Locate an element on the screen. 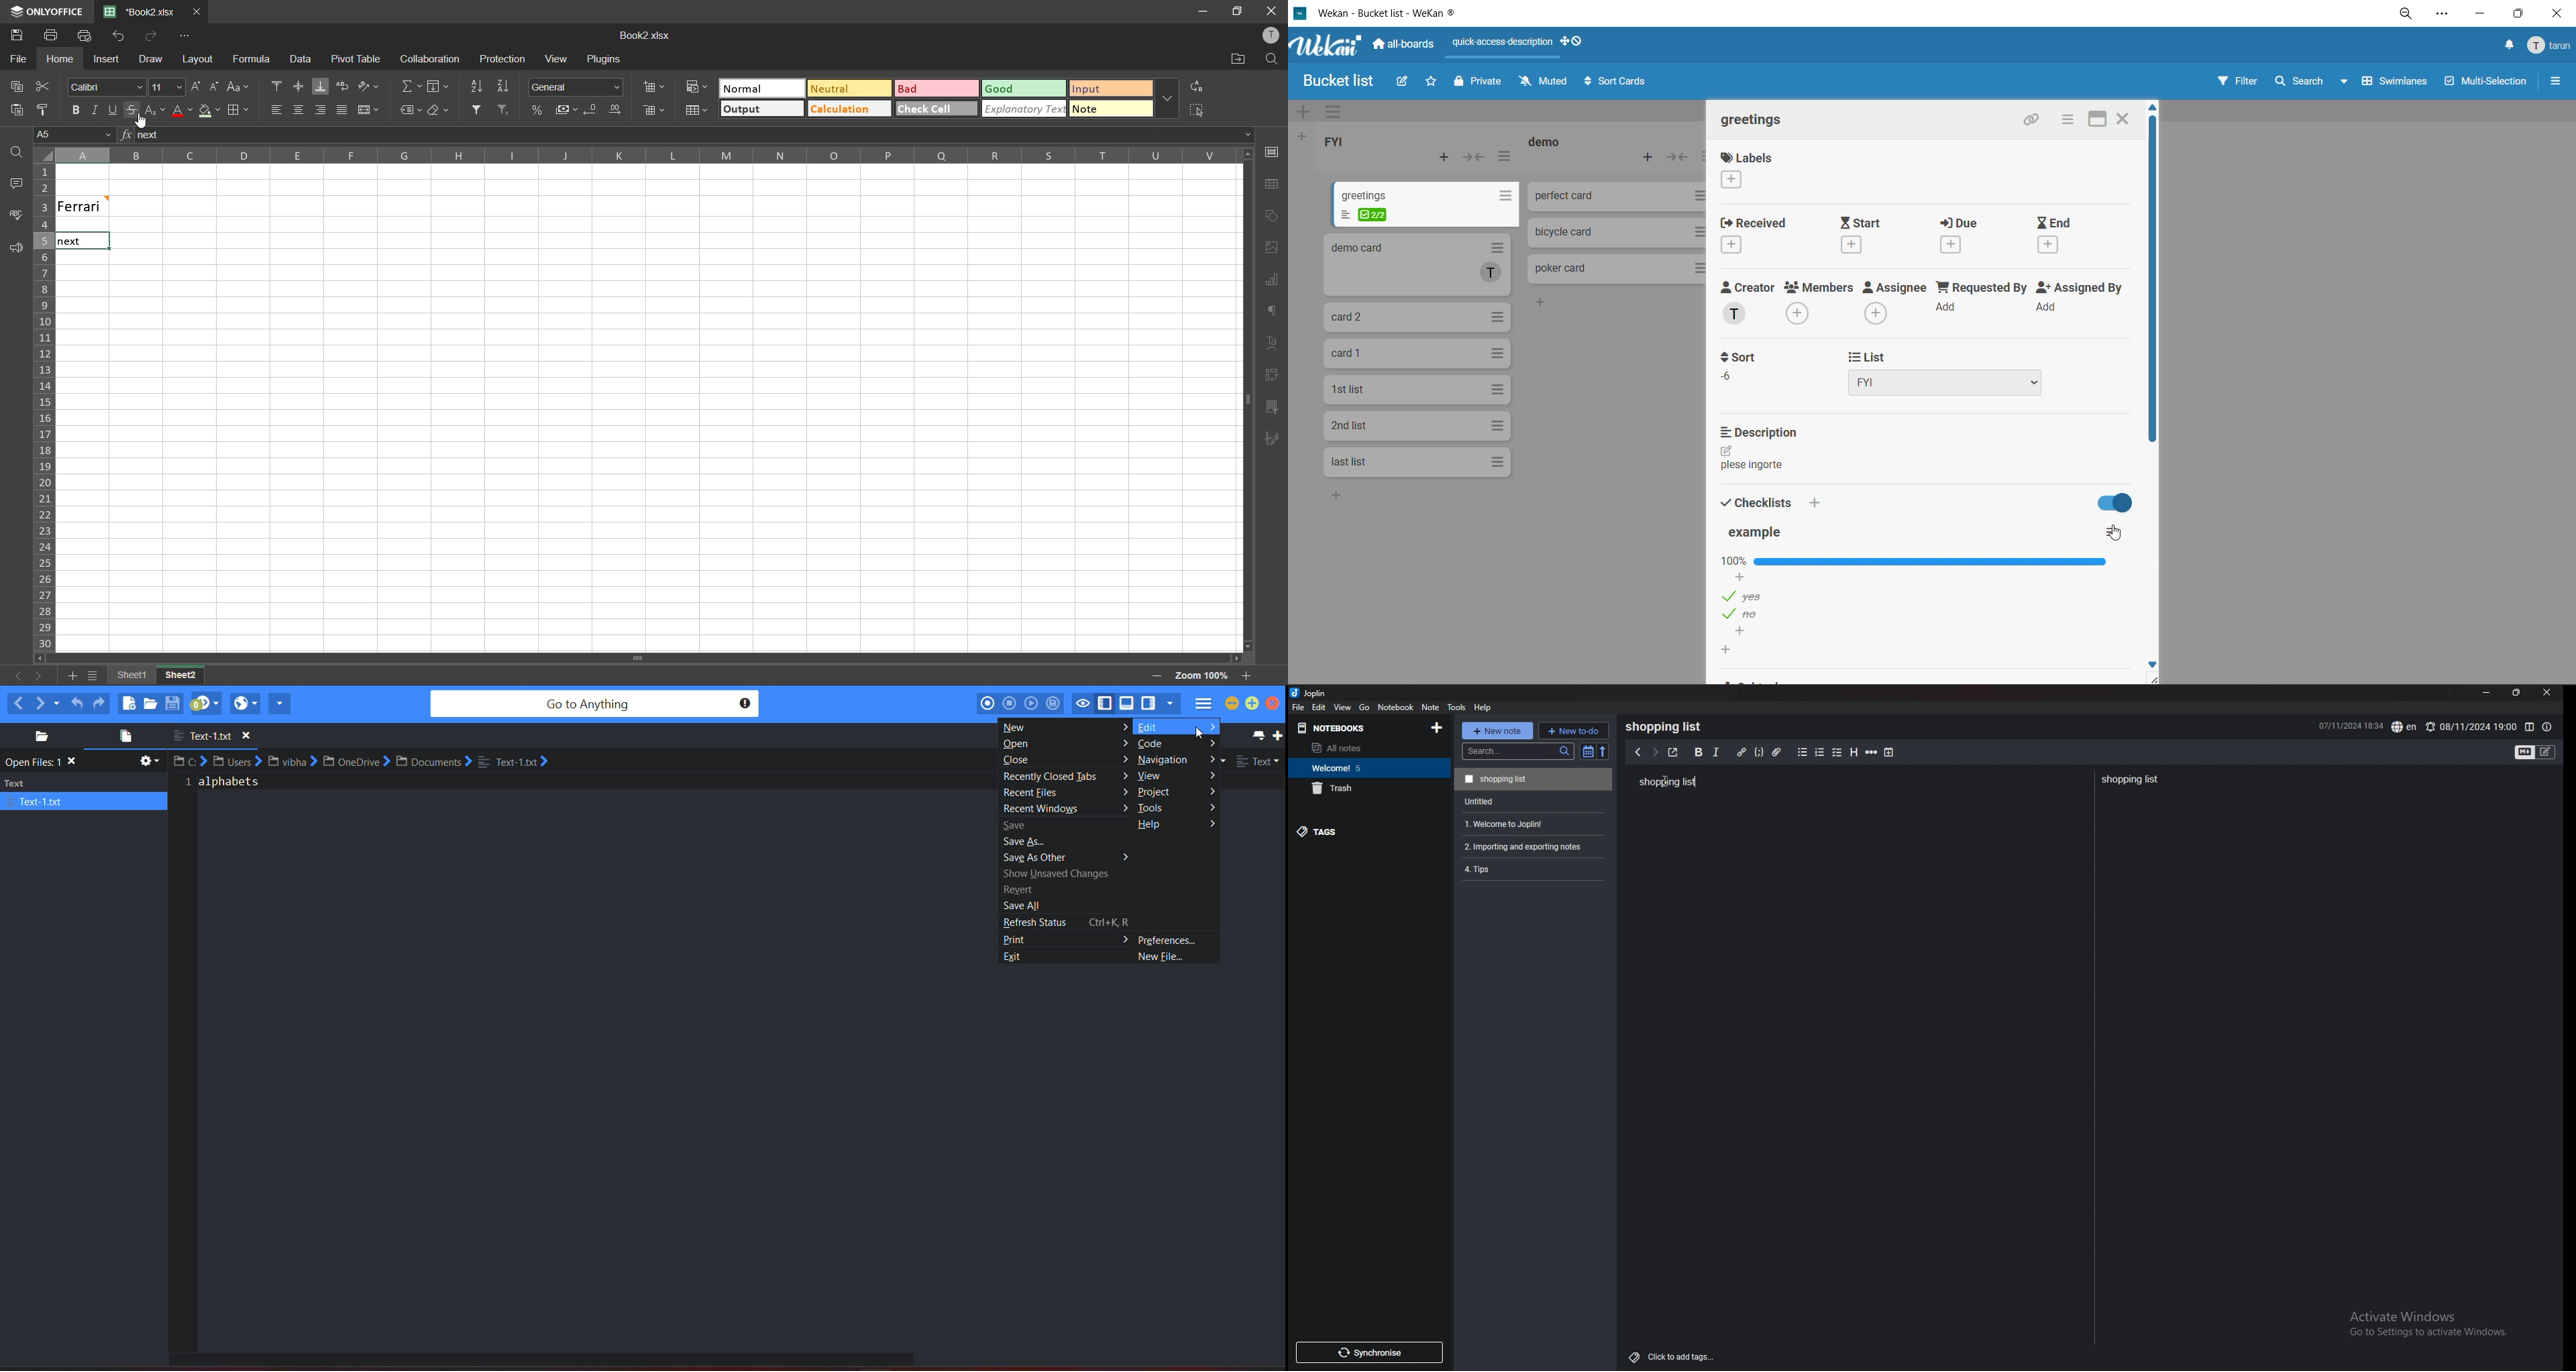  labels is located at coordinates (1748, 168).